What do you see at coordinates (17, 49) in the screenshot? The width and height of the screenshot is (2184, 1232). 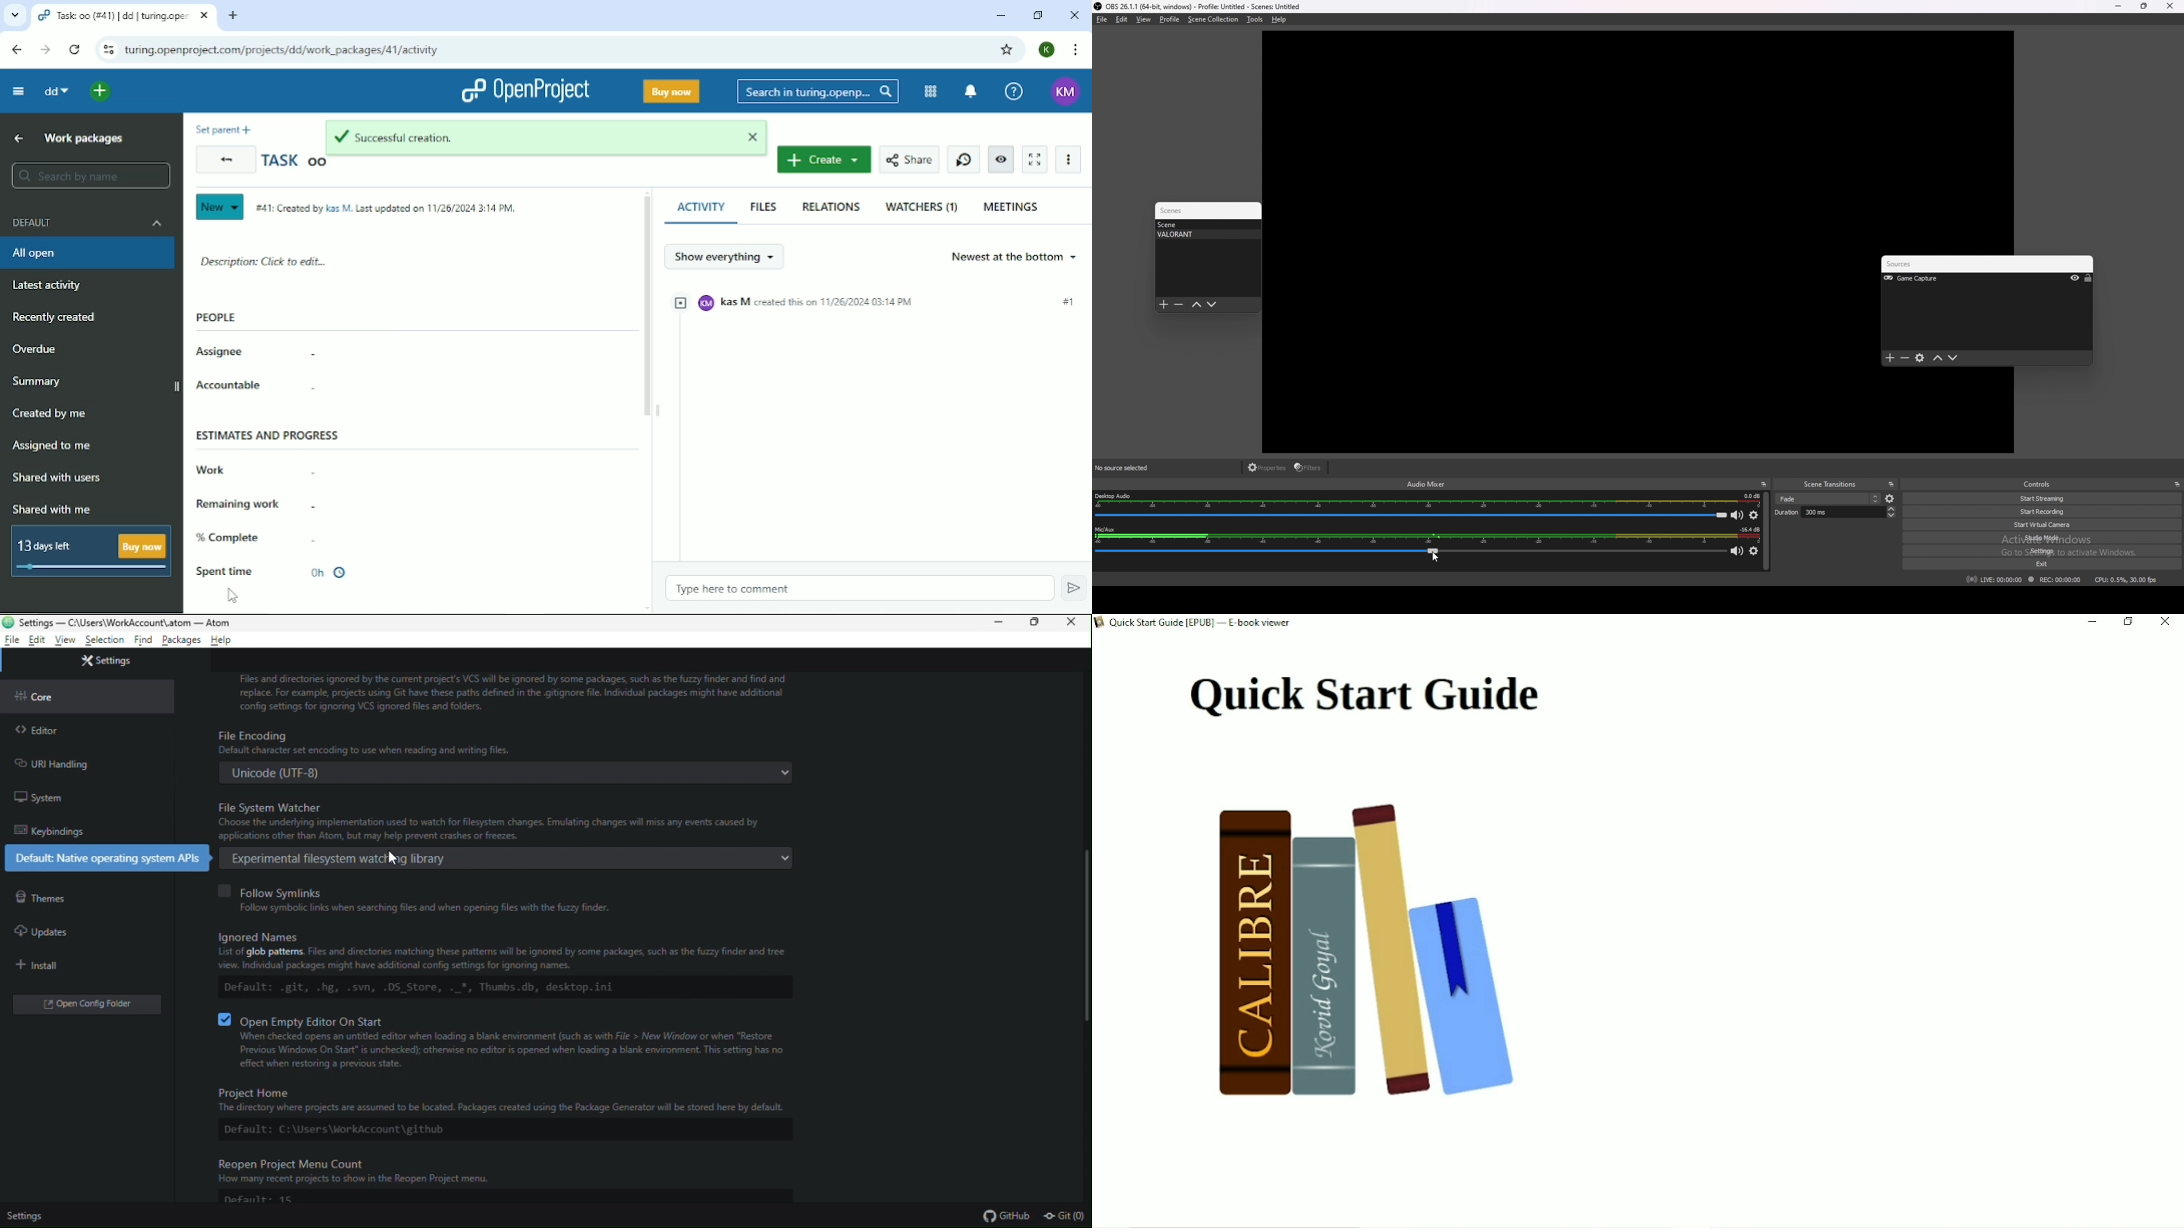 I see `Back` at bounding box center [17, 49].